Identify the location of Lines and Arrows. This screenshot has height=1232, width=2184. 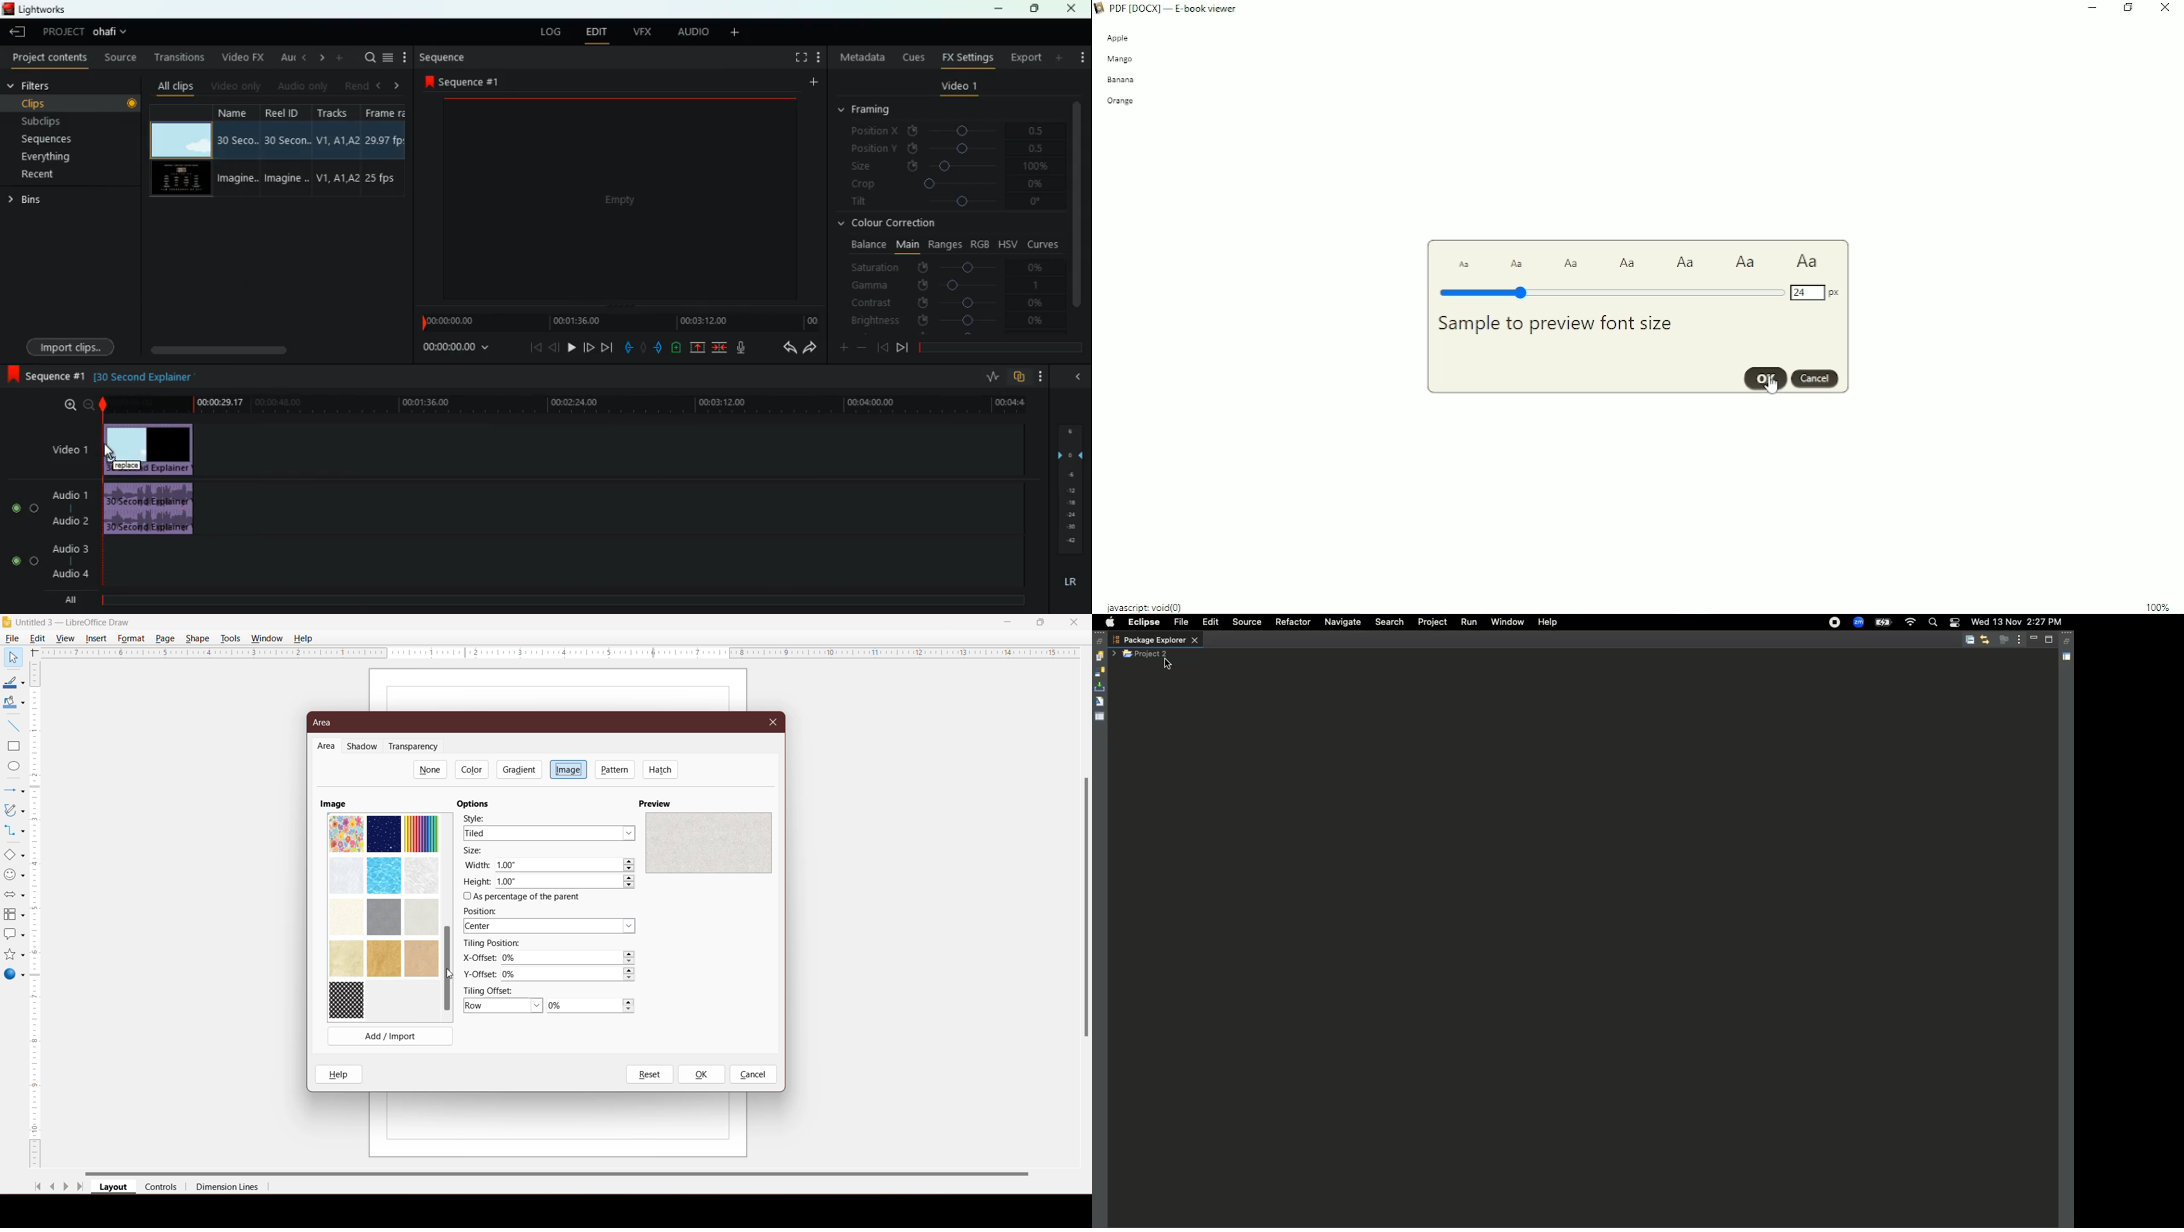
(13, 791).